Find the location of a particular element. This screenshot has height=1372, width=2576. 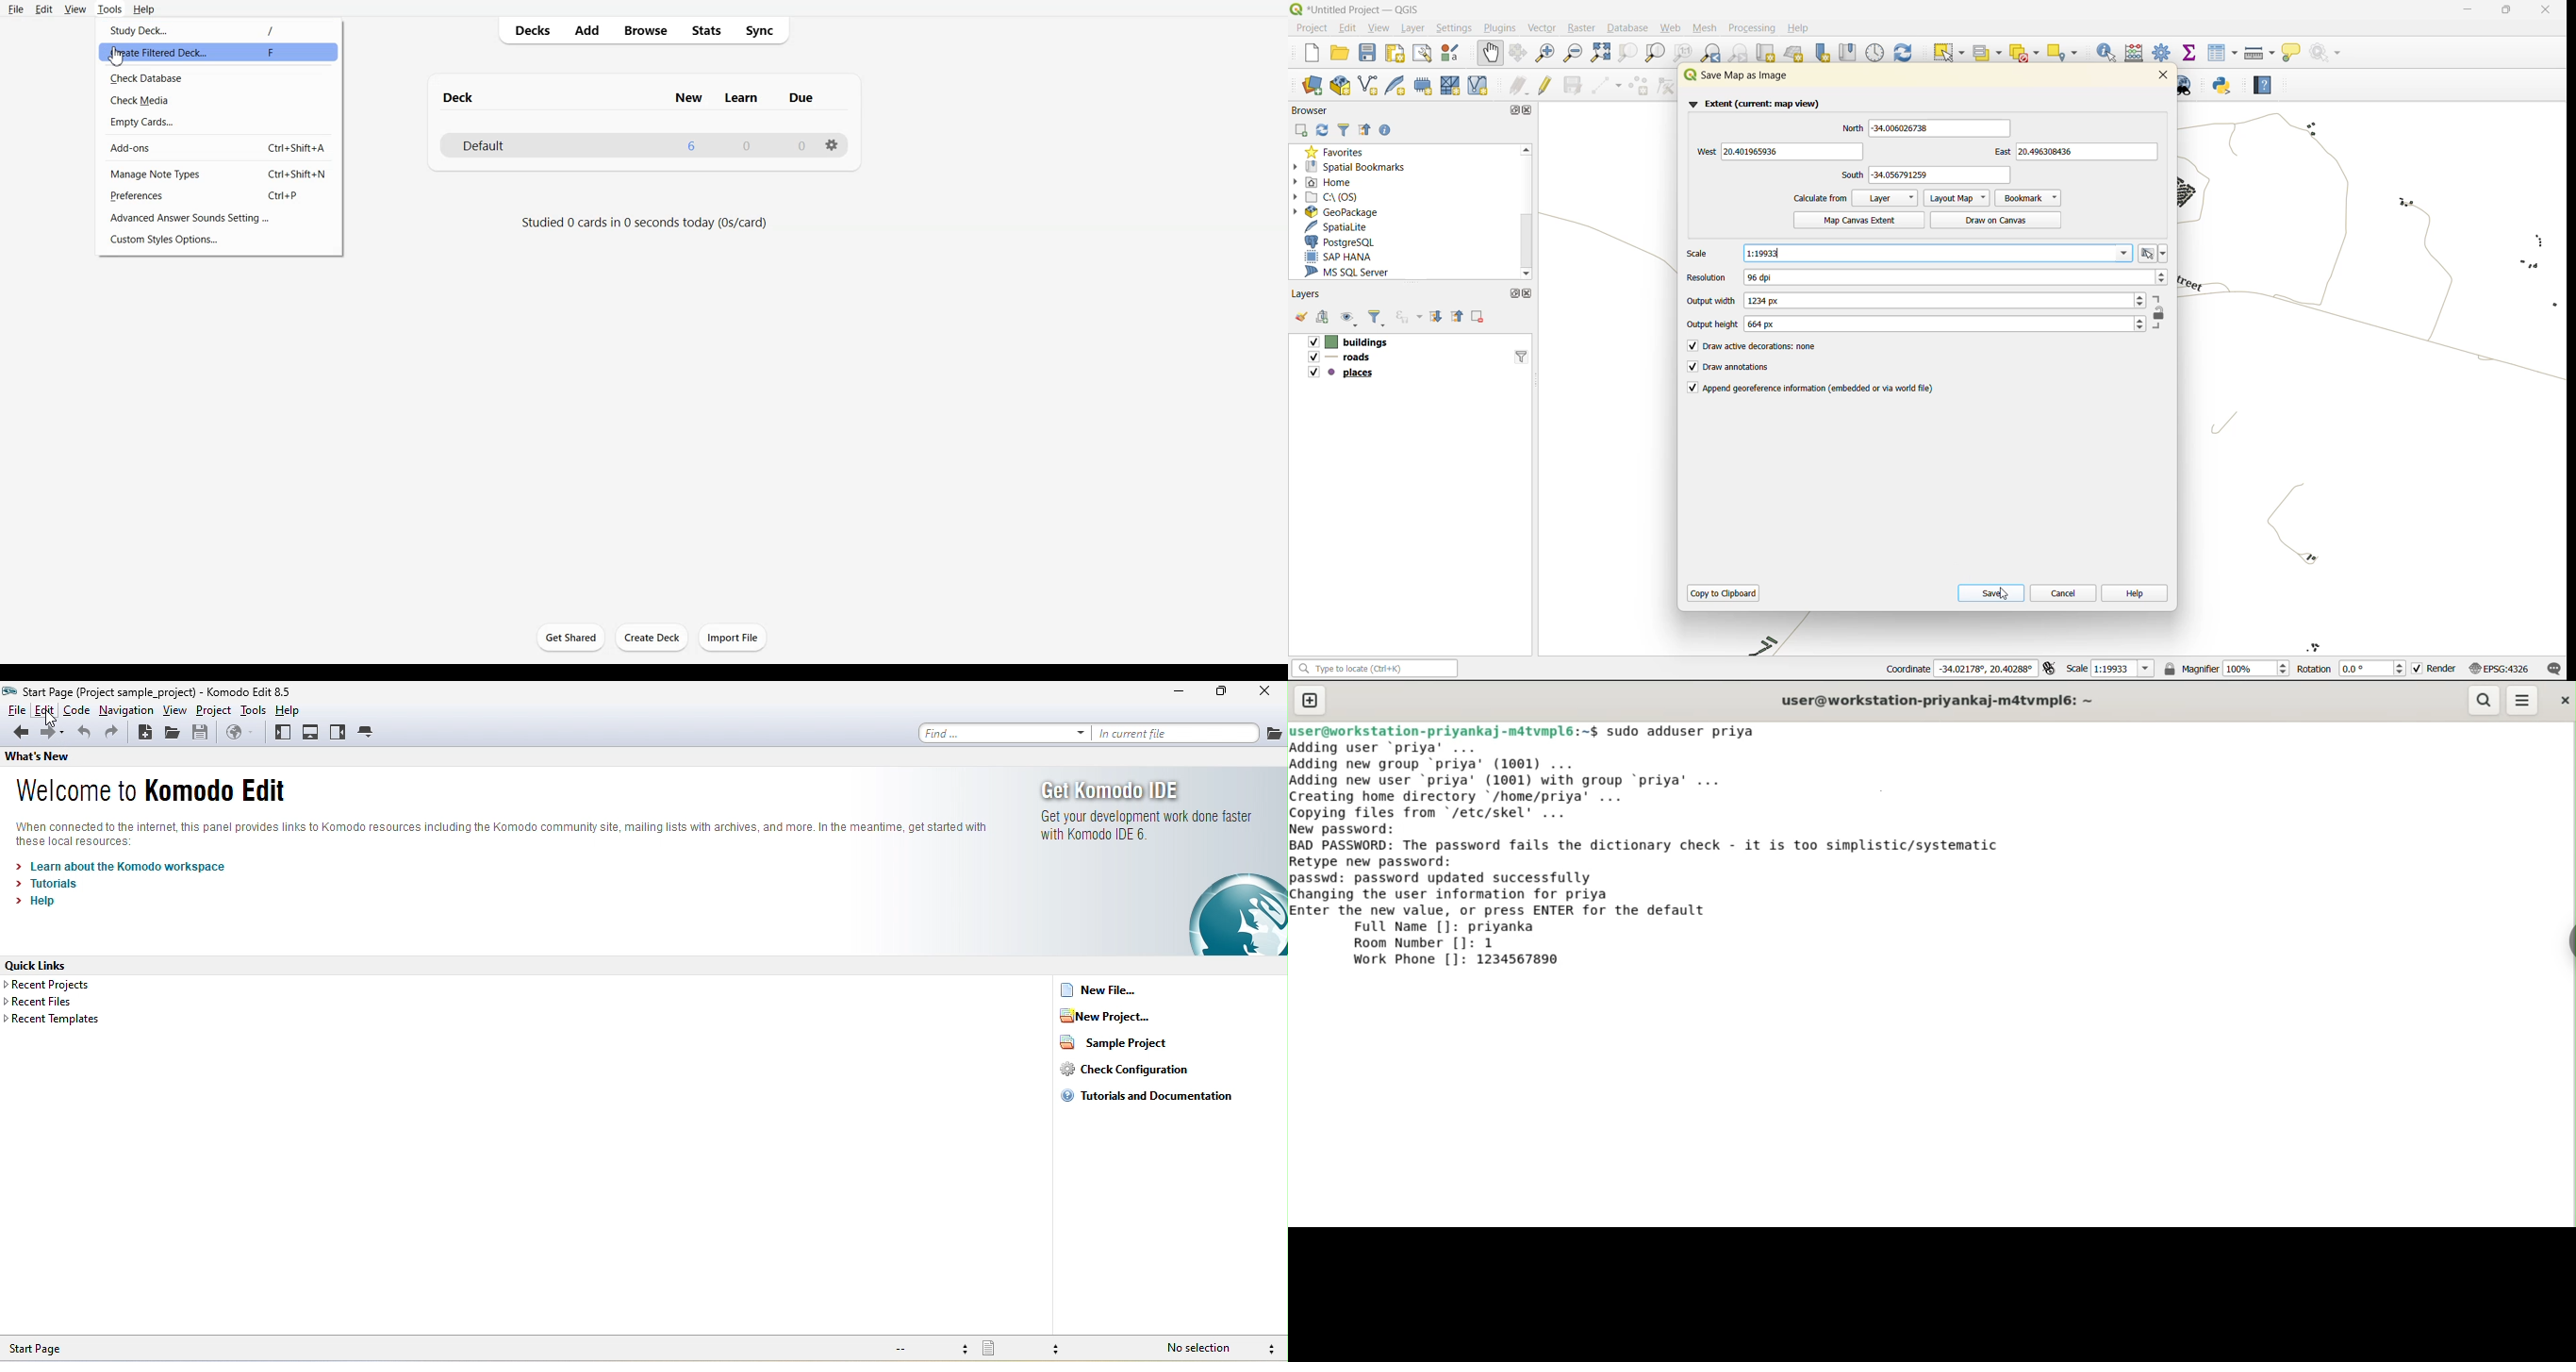

Stats is located at coordinates (706, 31).